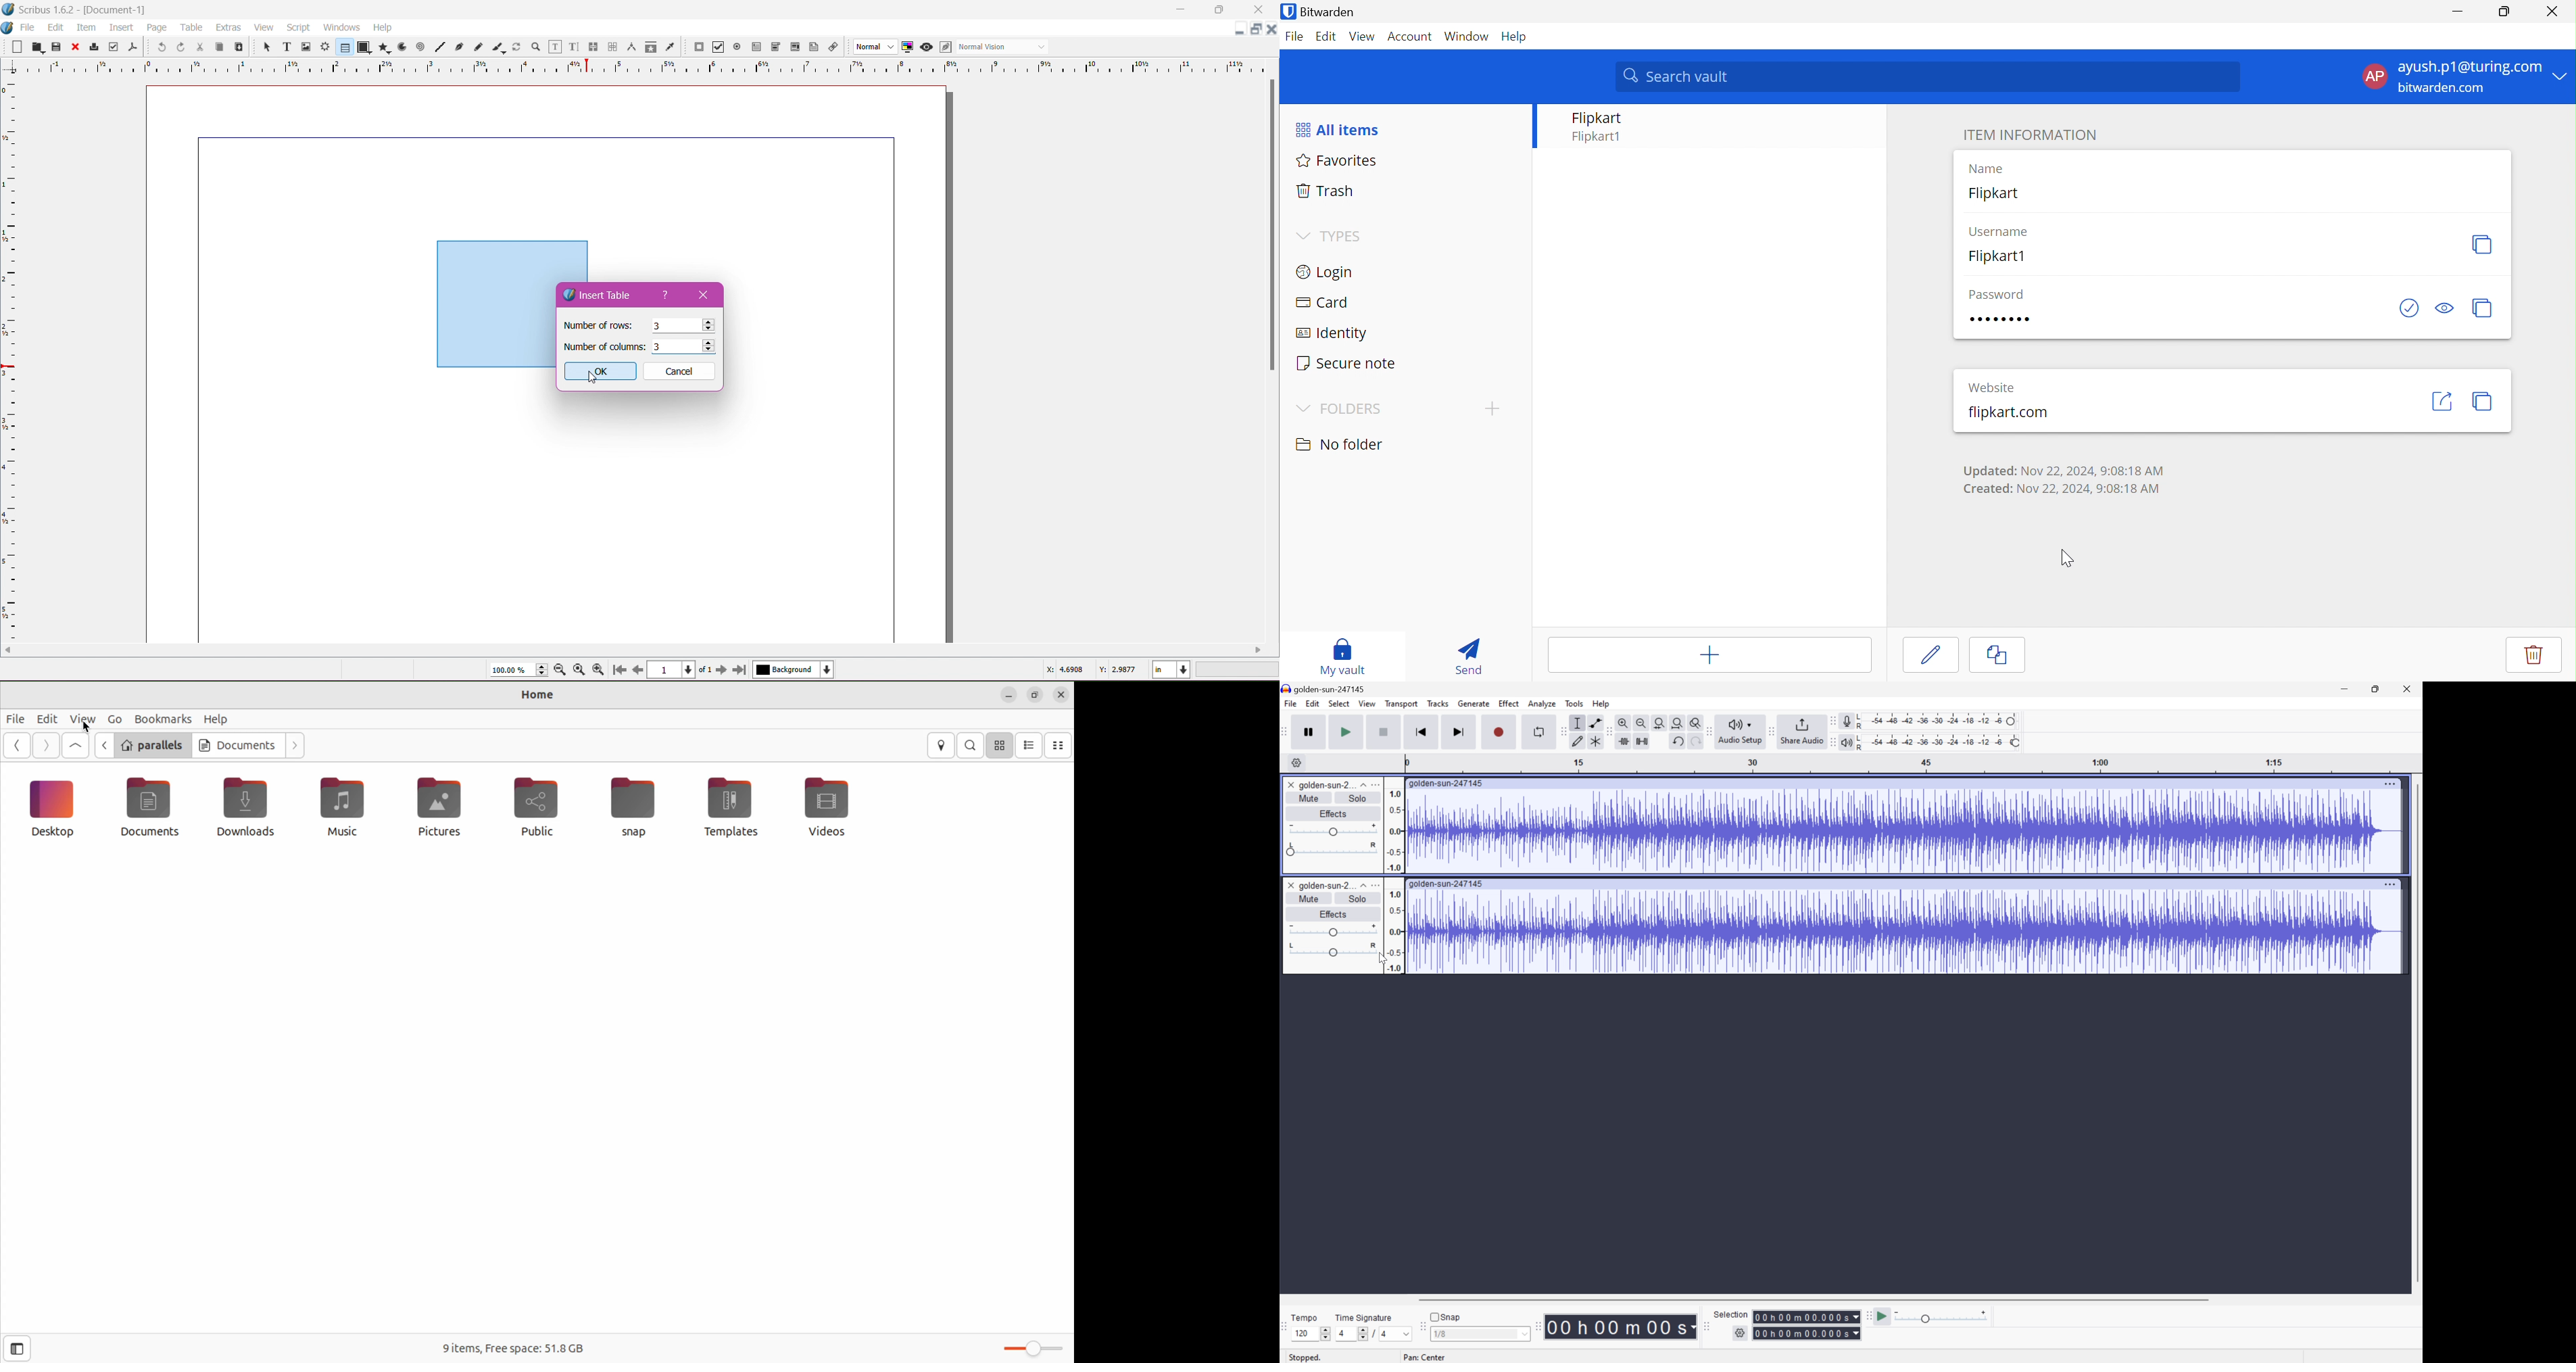 The height and width of the screenshot is (1372, 2576). What do you see at coordinates (743, 671) in the screenshot?
I see `Last Page` at bounding box center [743, 671].